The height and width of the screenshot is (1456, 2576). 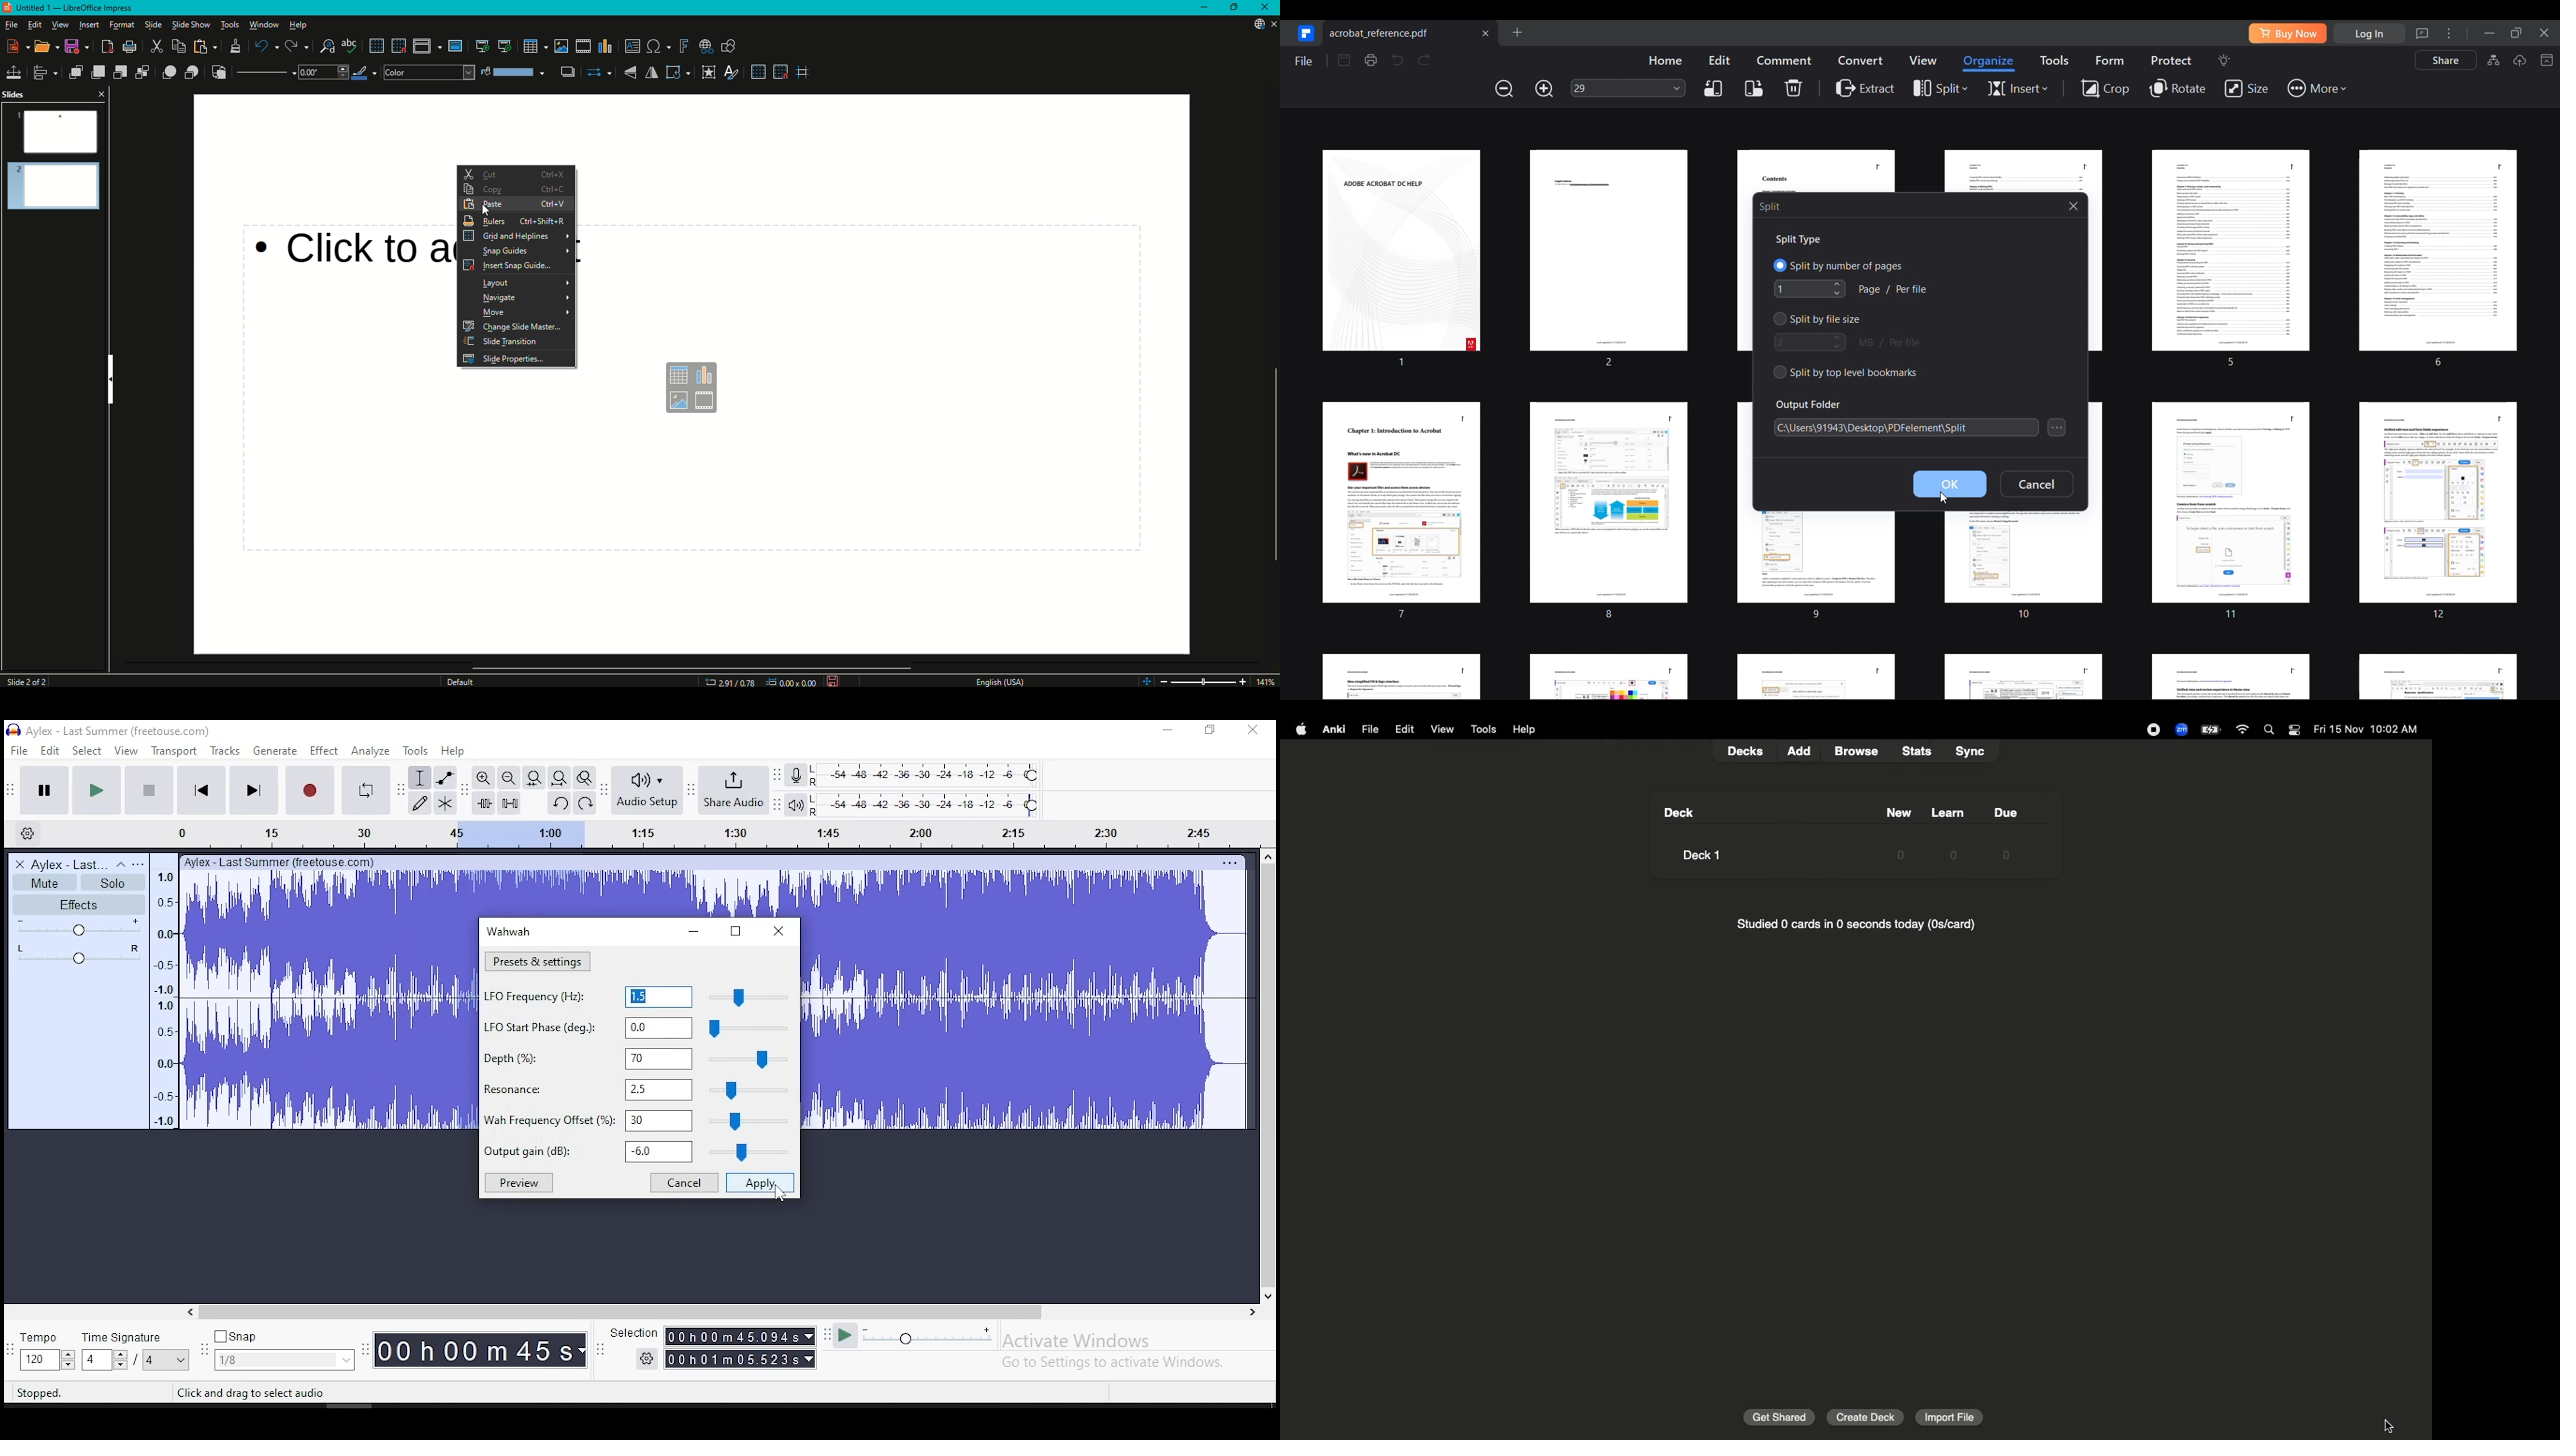 I want to click on Search, so click(x=2271, y=730).